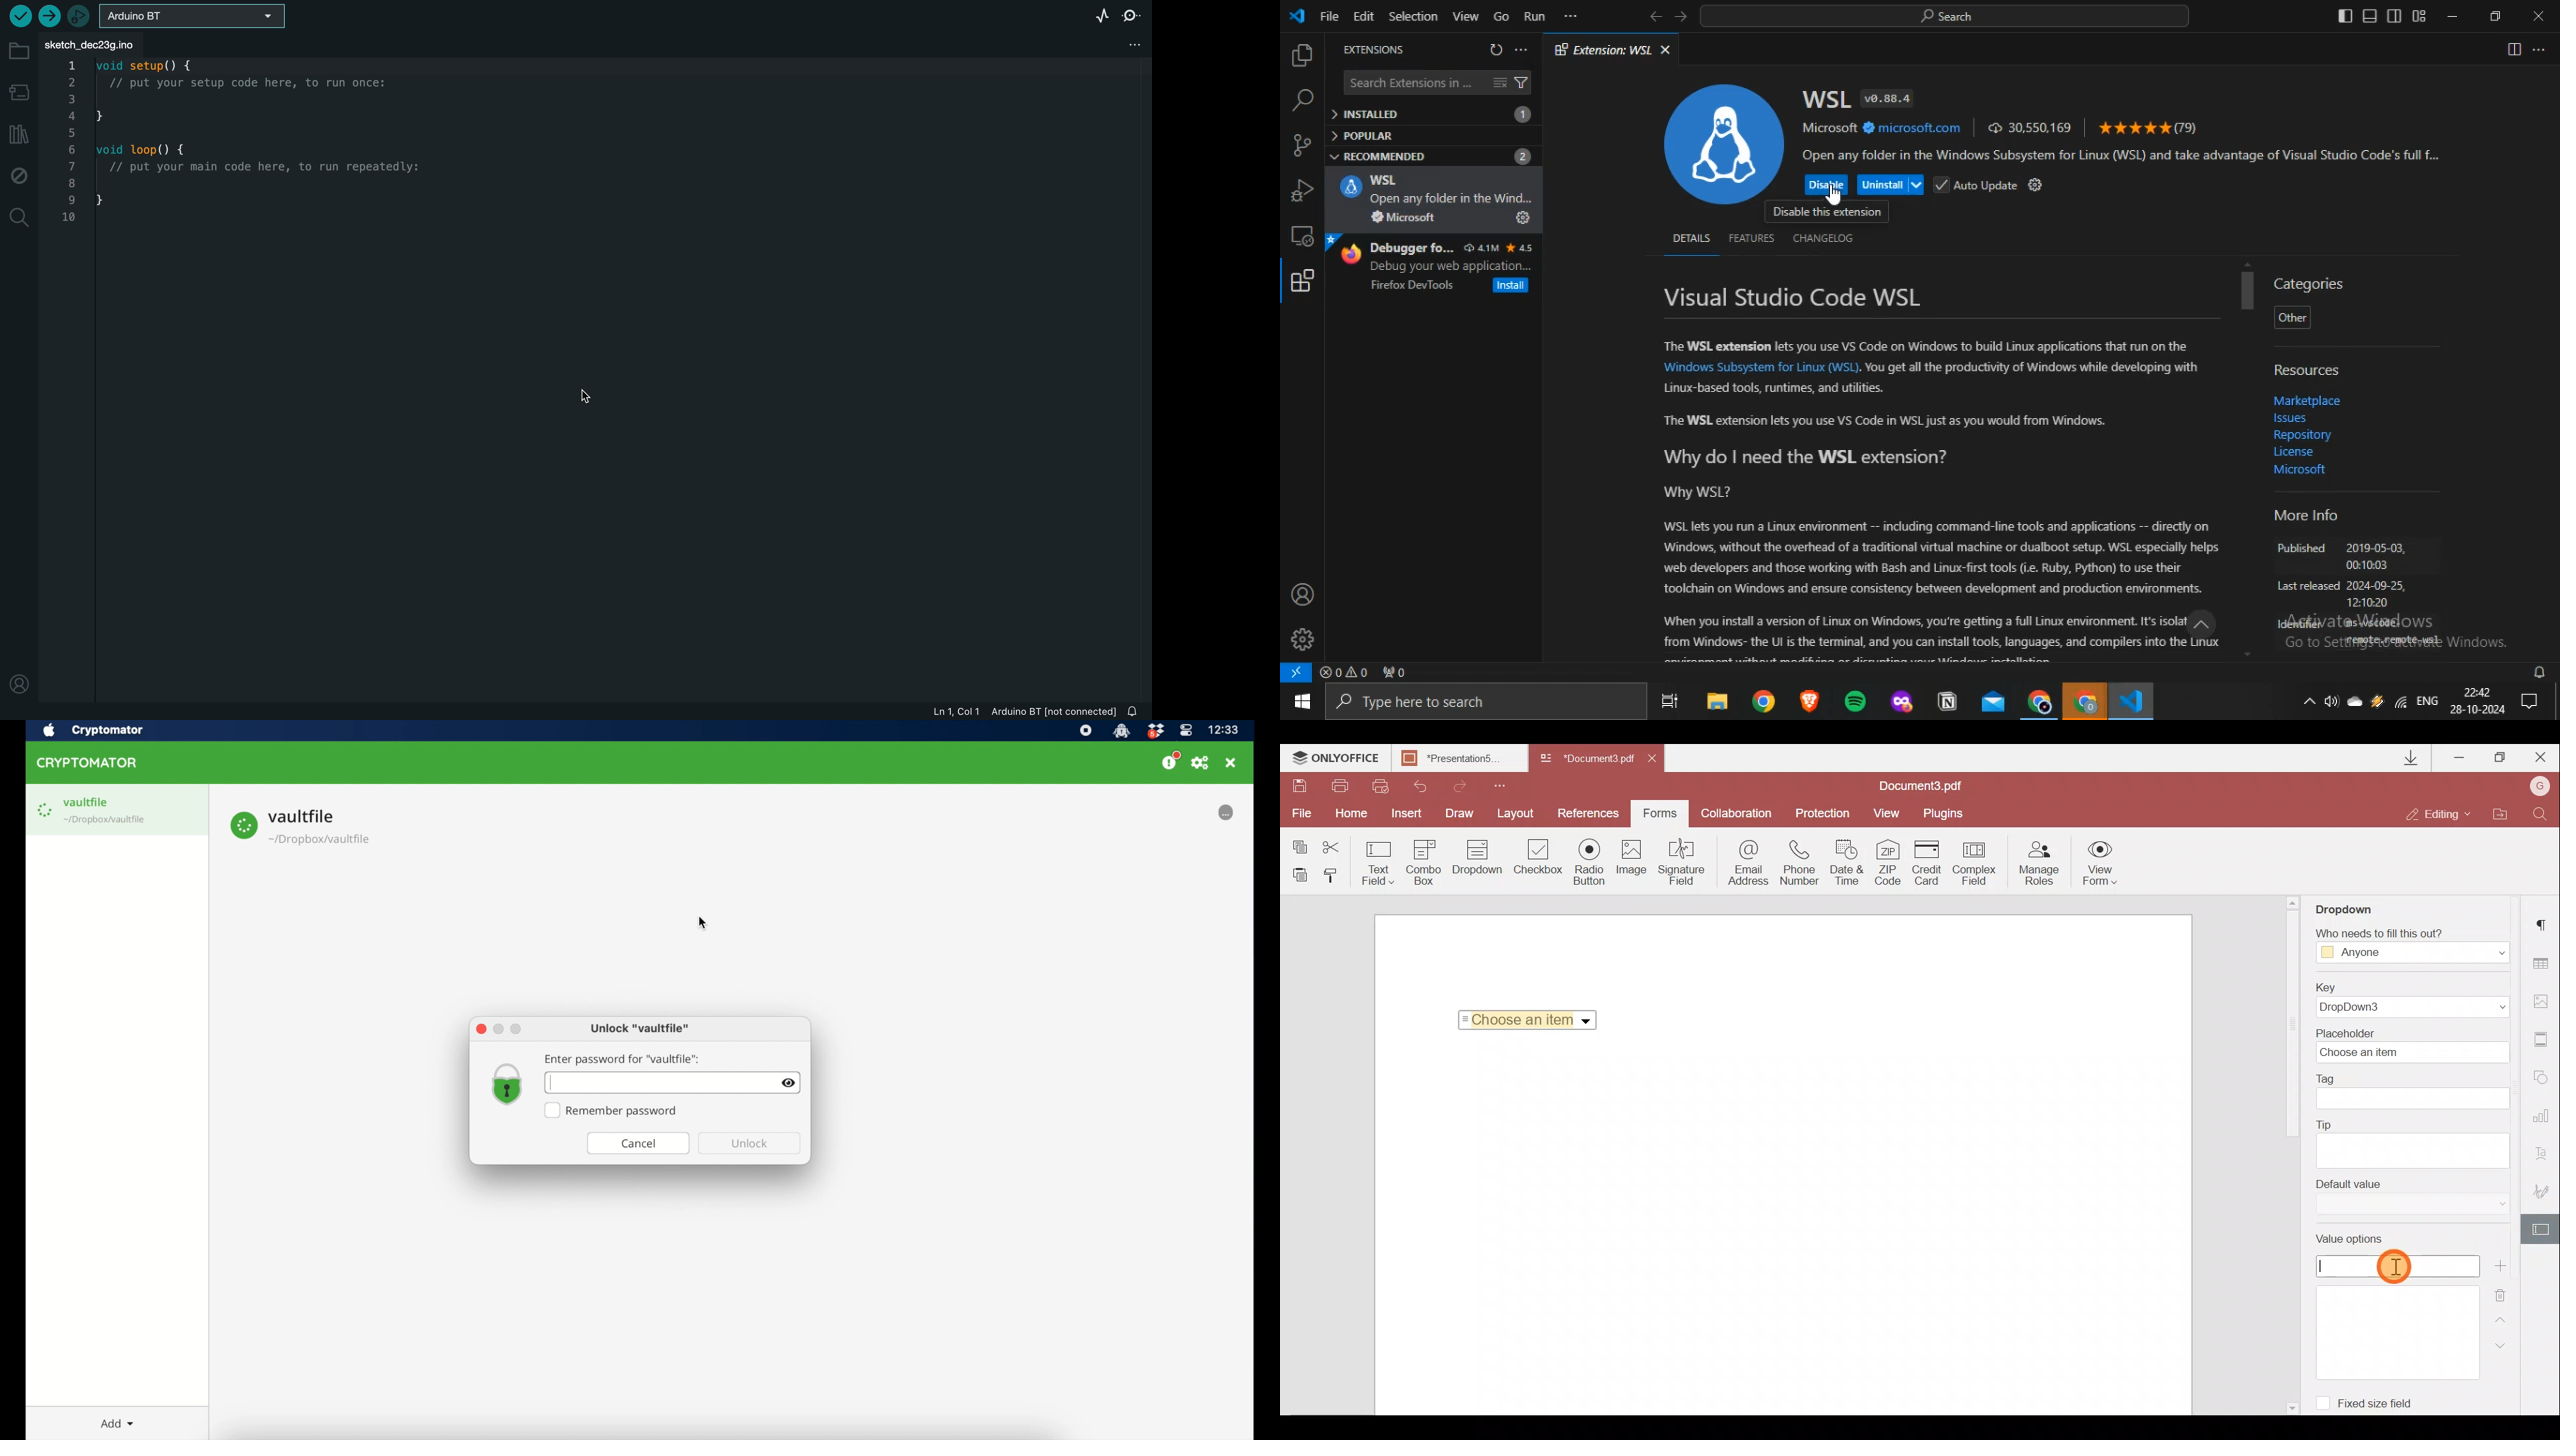 The height and width of the screenshot is (1456, 2576). I want to click on vscode icon, so click(1298, 17).